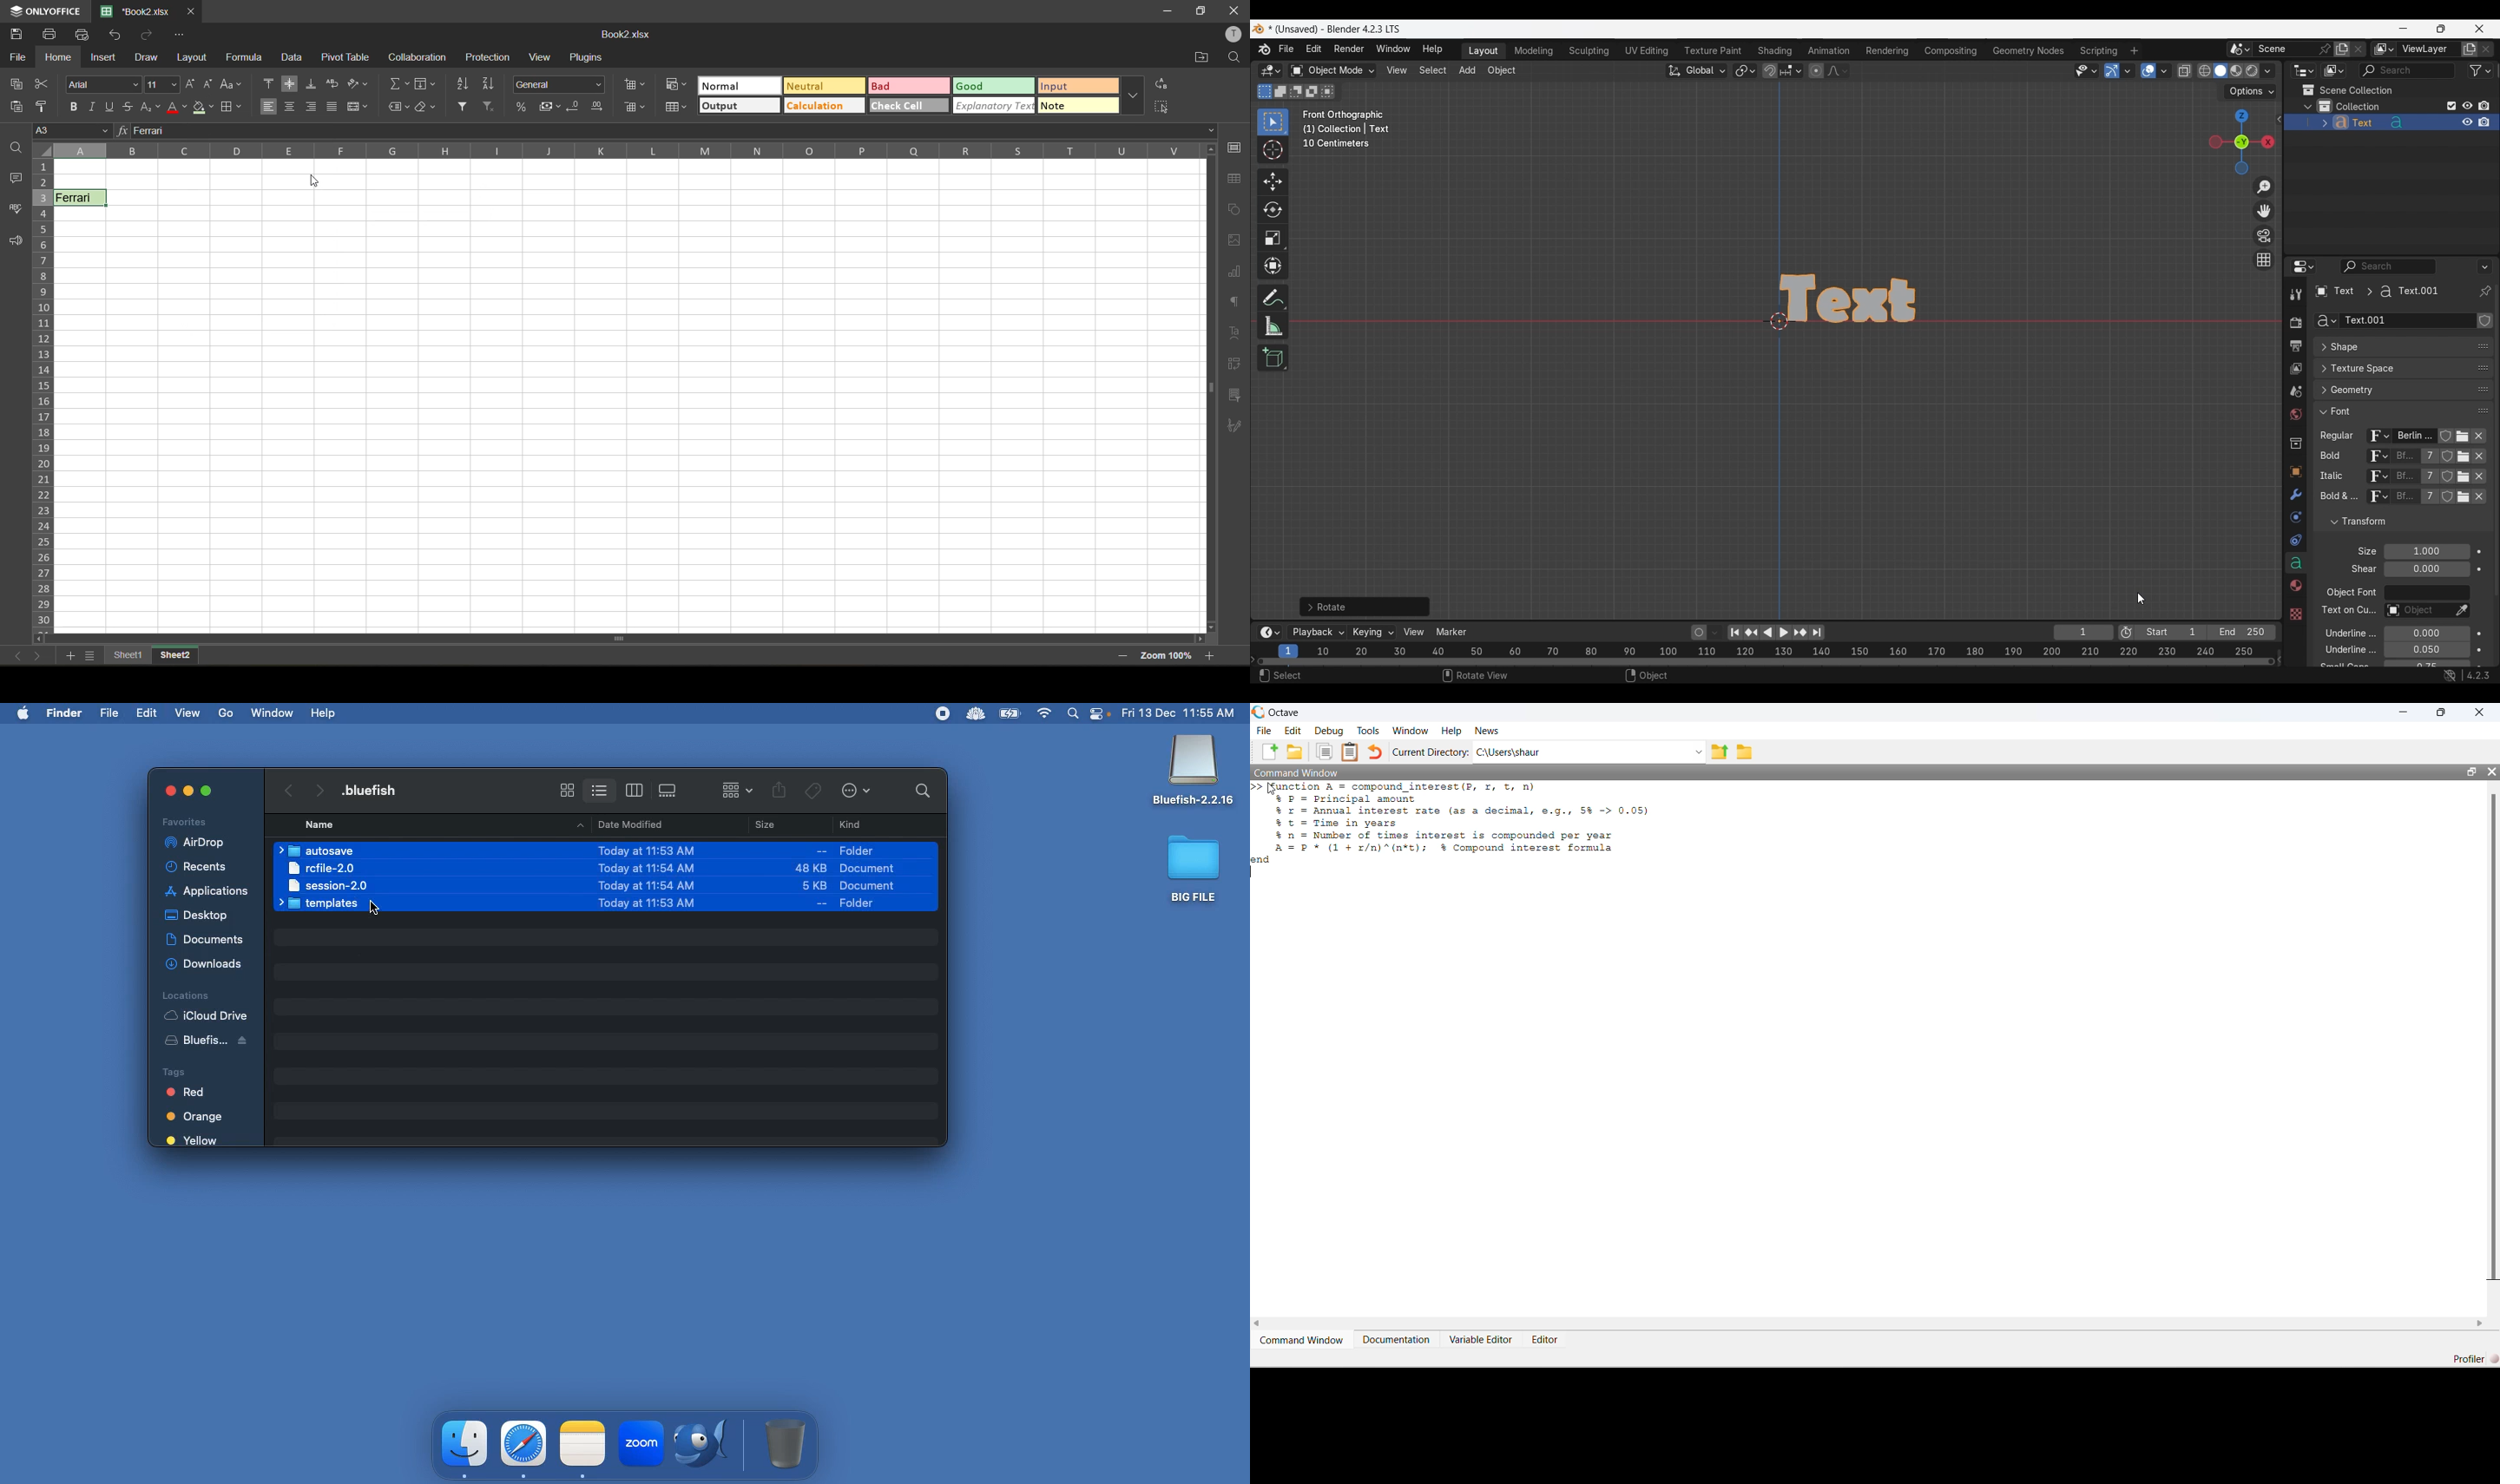  What do you see at coordinates (348, 56) in the screenshot?
I see `pivot table` at bounding box center [348, 56].